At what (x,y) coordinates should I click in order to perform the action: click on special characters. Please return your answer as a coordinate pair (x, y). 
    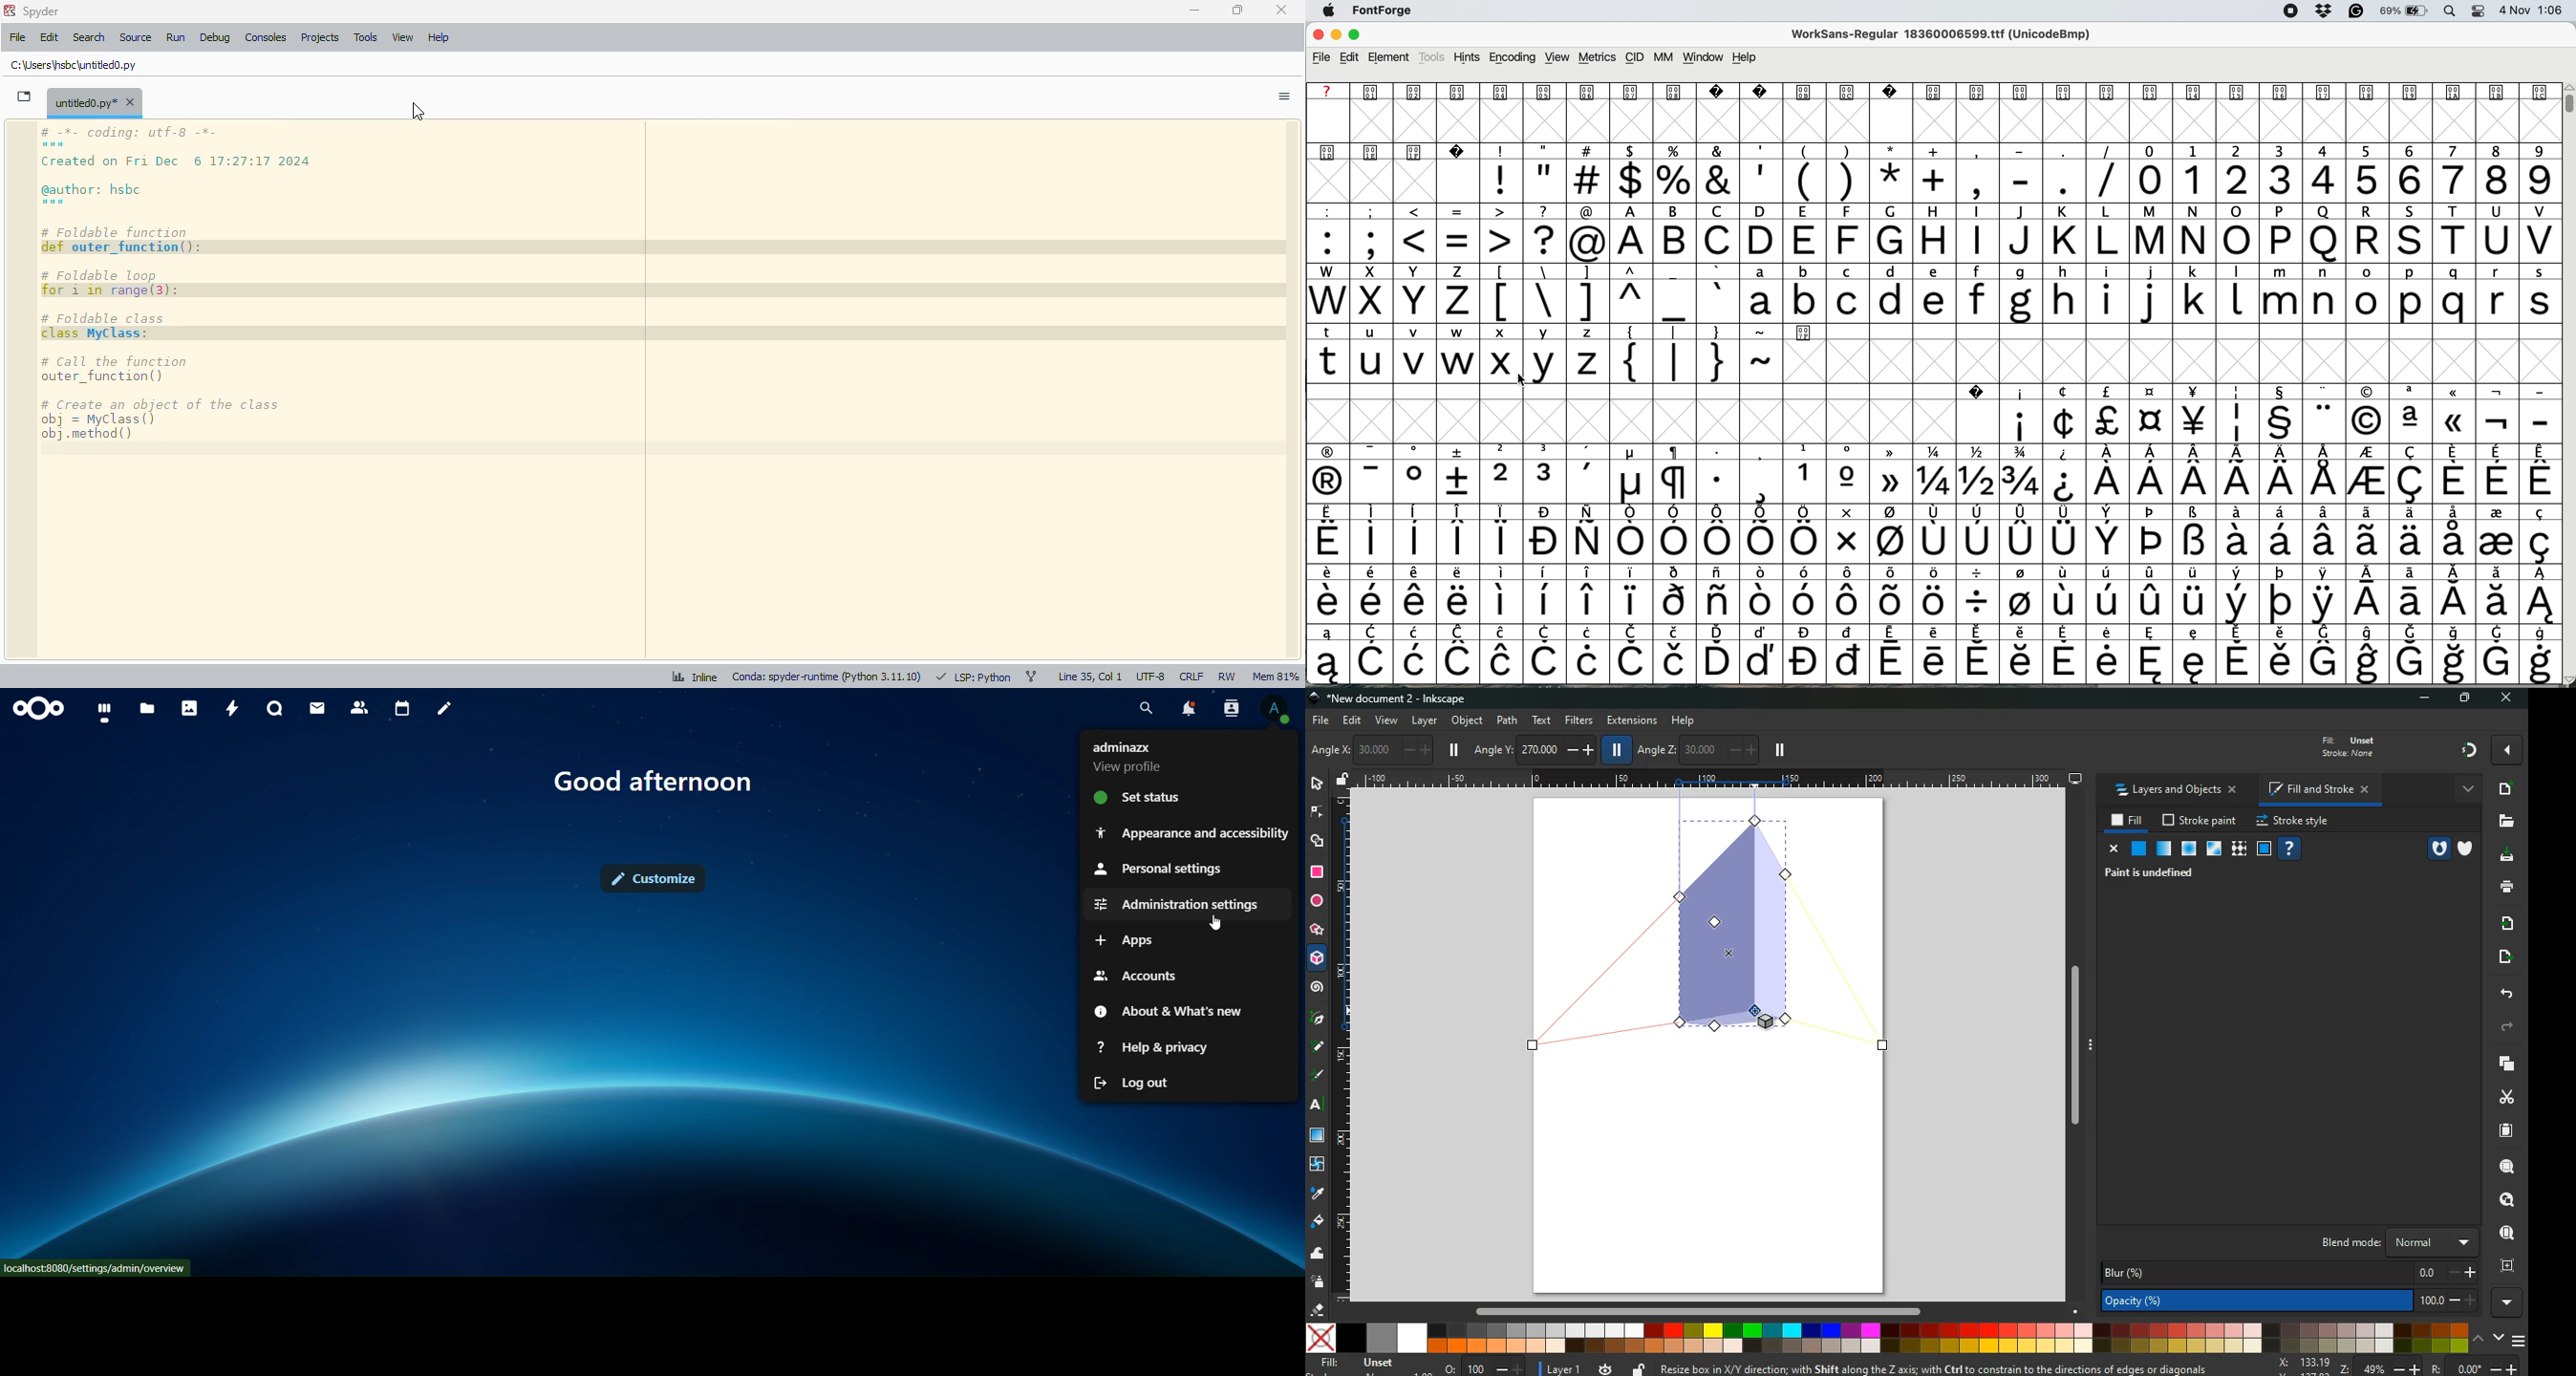
    Looking at the image, I should click on (1700, 363).